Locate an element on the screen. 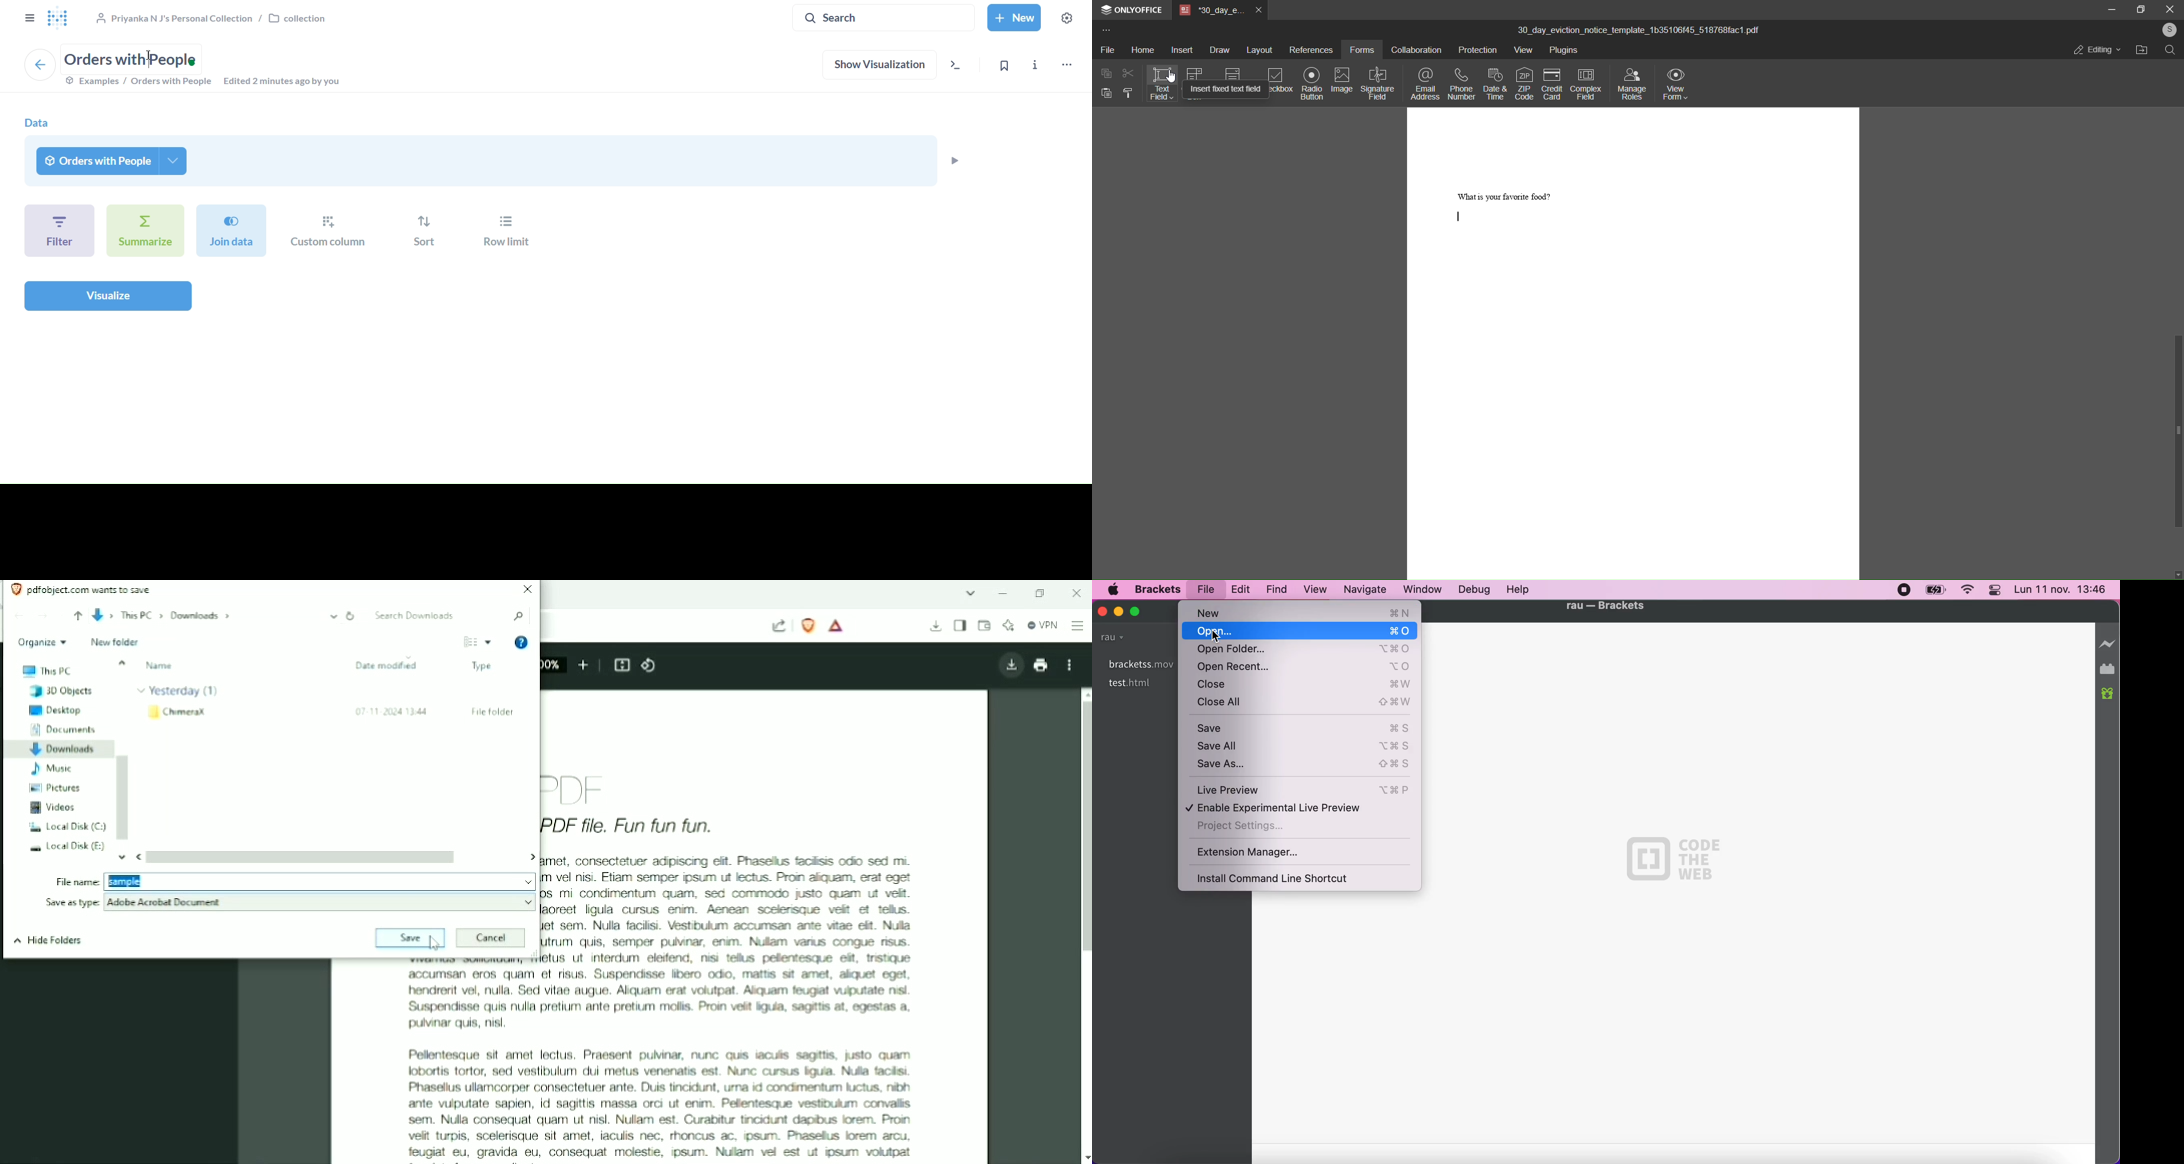 This screenshot has width=2184, height=1176. edited 2 minutes ago is located at coordinates (287, 82).